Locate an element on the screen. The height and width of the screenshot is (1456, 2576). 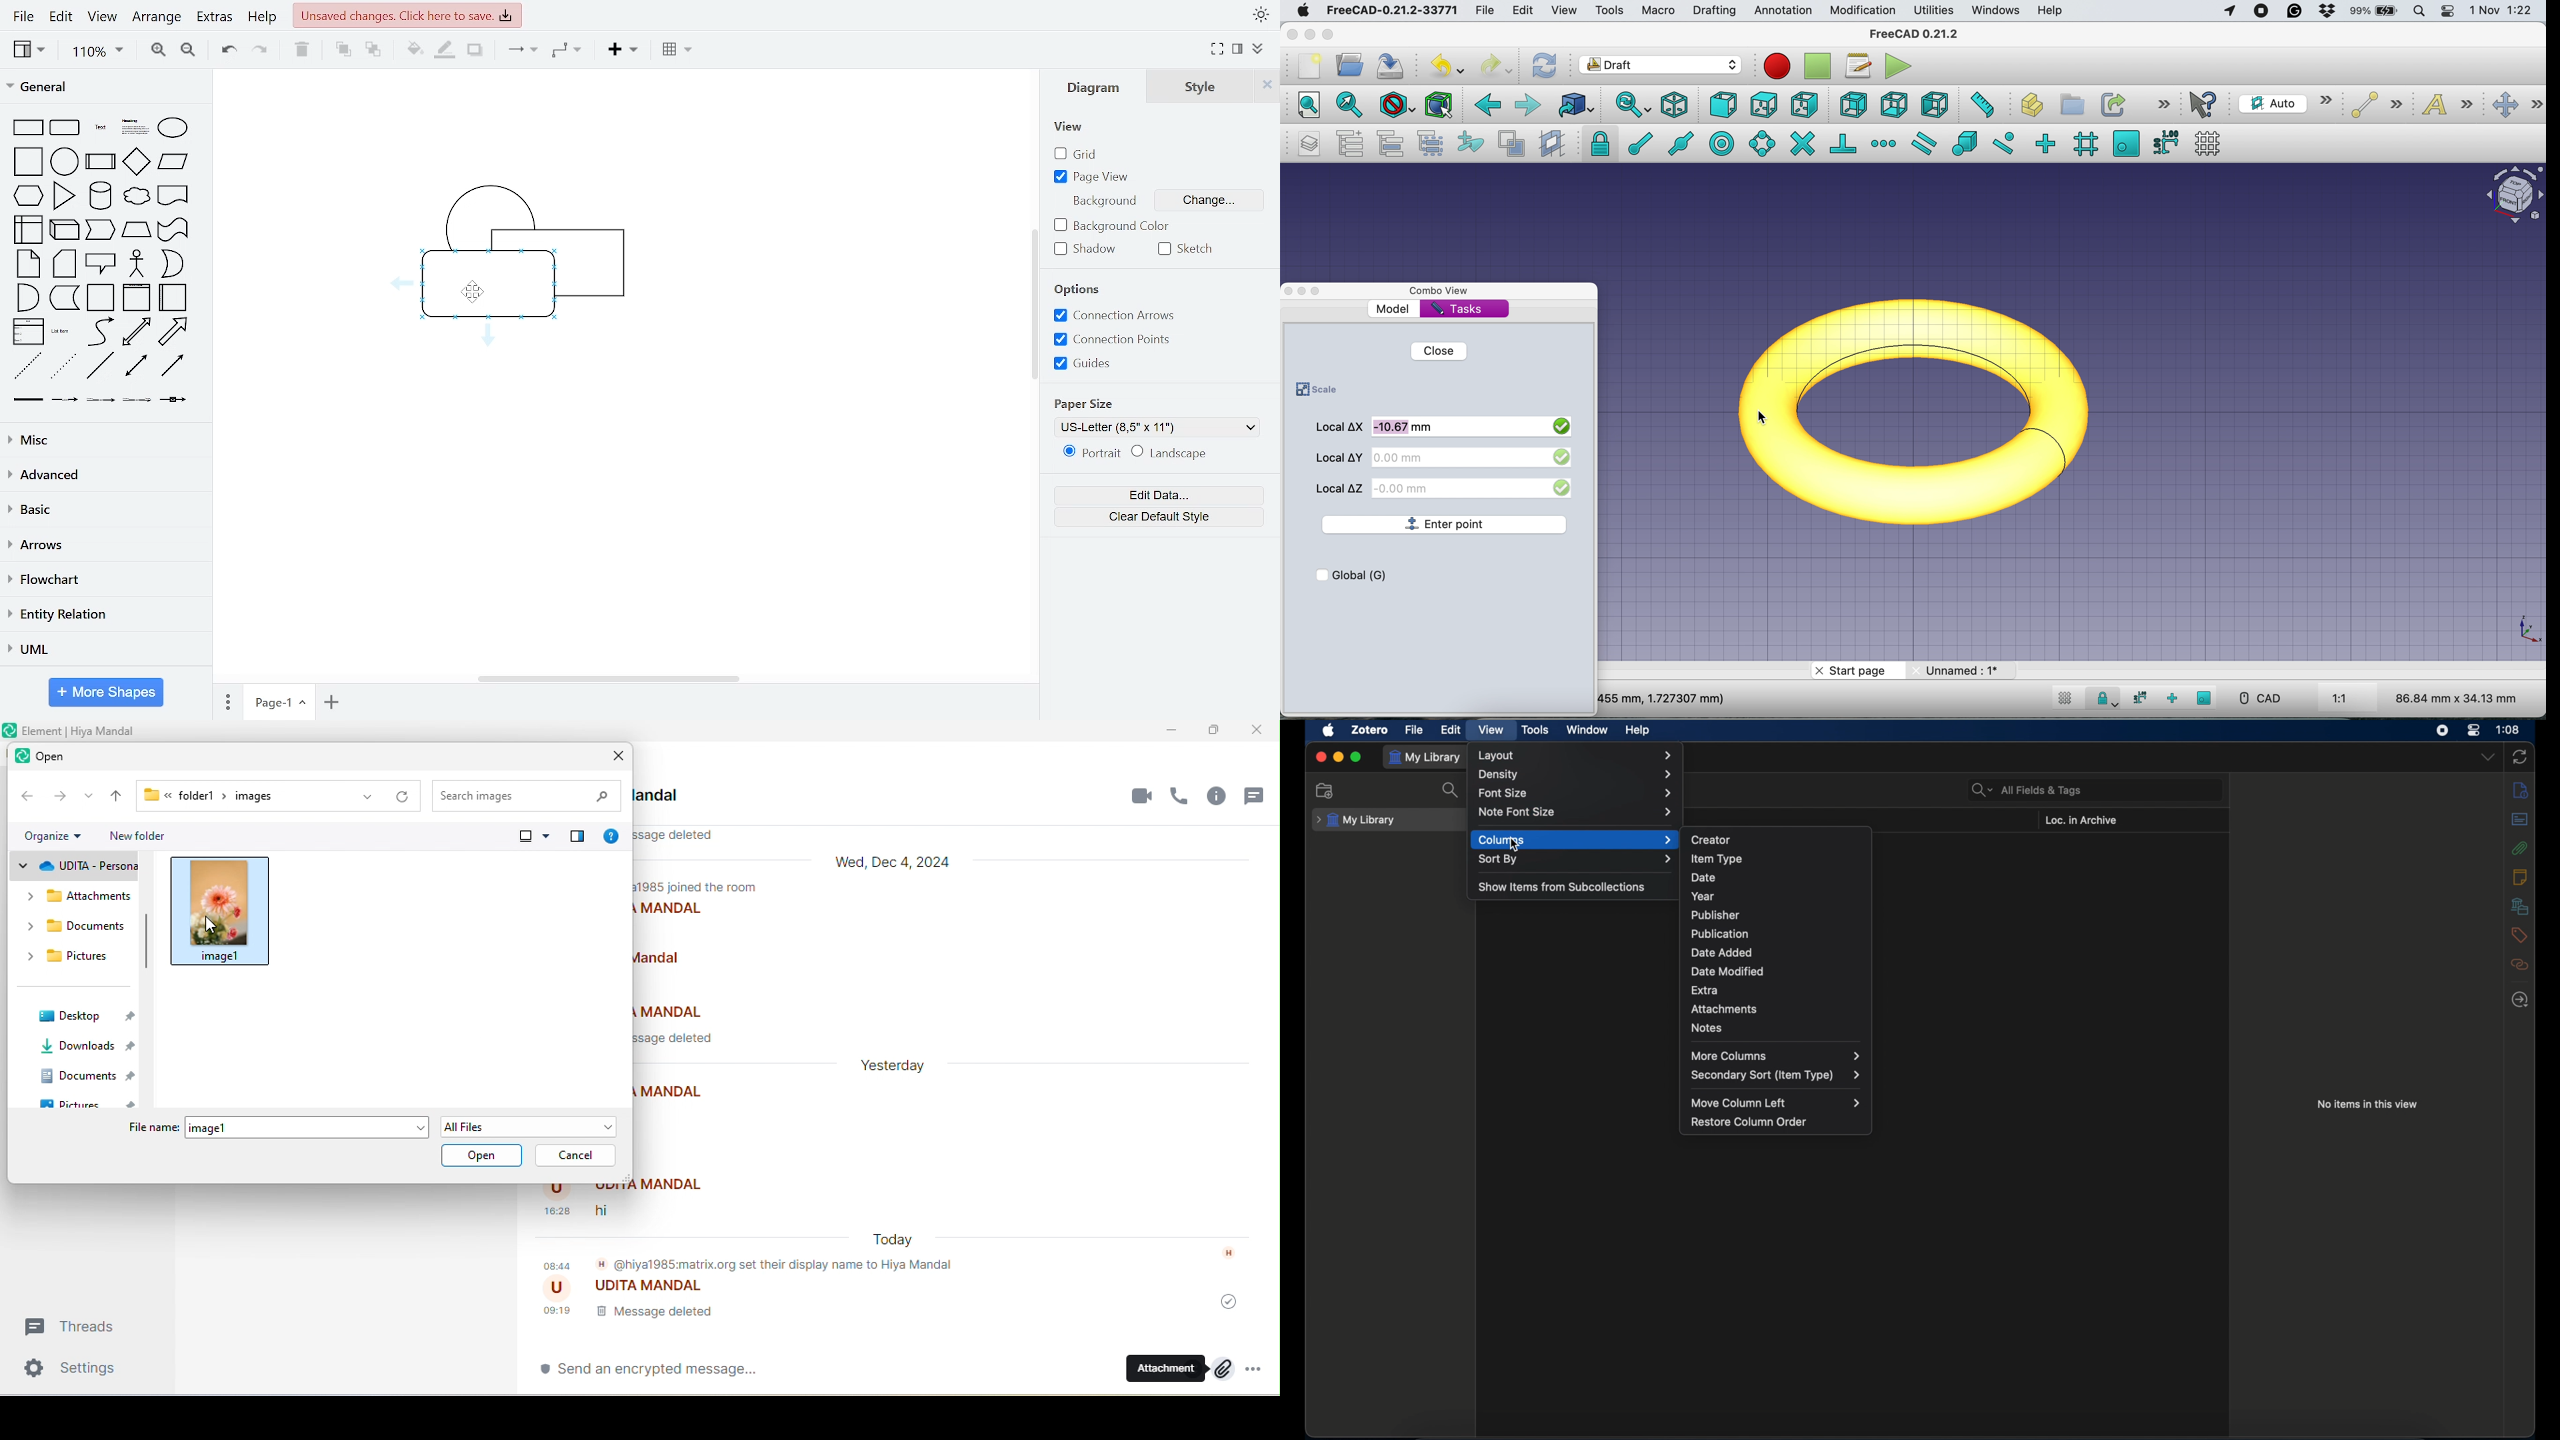
Checkbox is located at coordinates (1319, 574).